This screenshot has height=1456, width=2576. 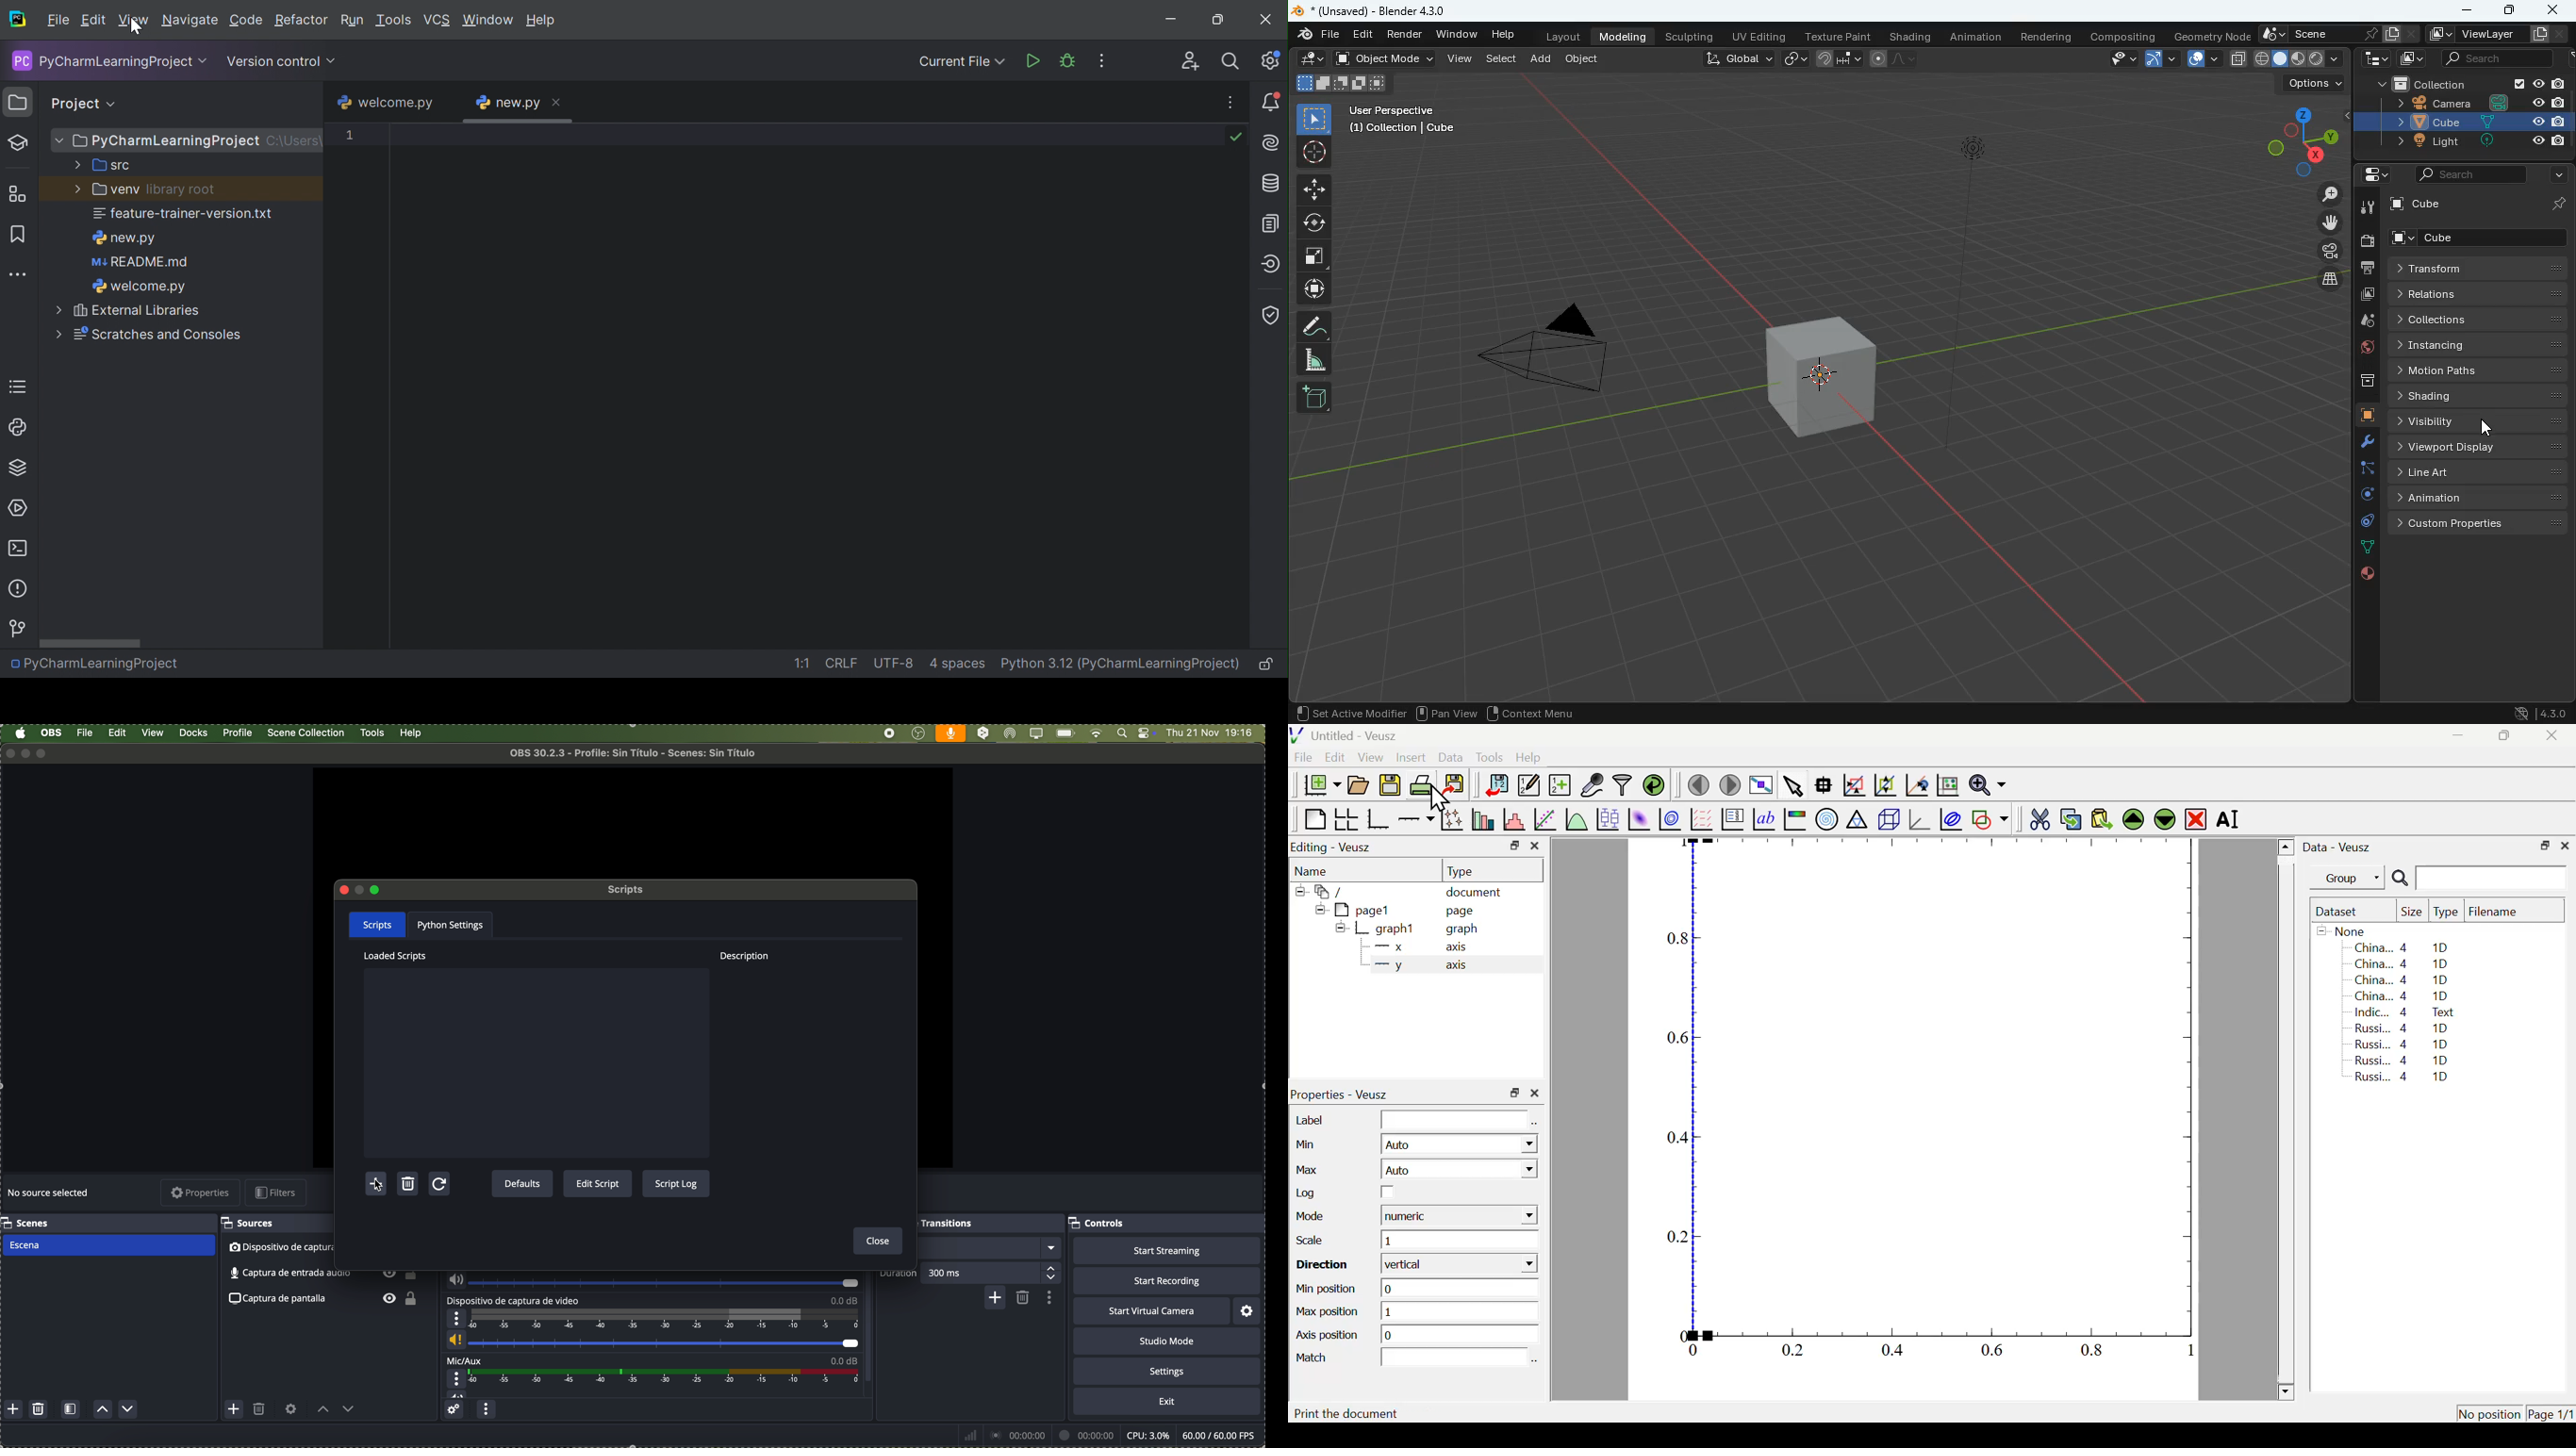 I want to click on image, so click(x=2408, y=59).